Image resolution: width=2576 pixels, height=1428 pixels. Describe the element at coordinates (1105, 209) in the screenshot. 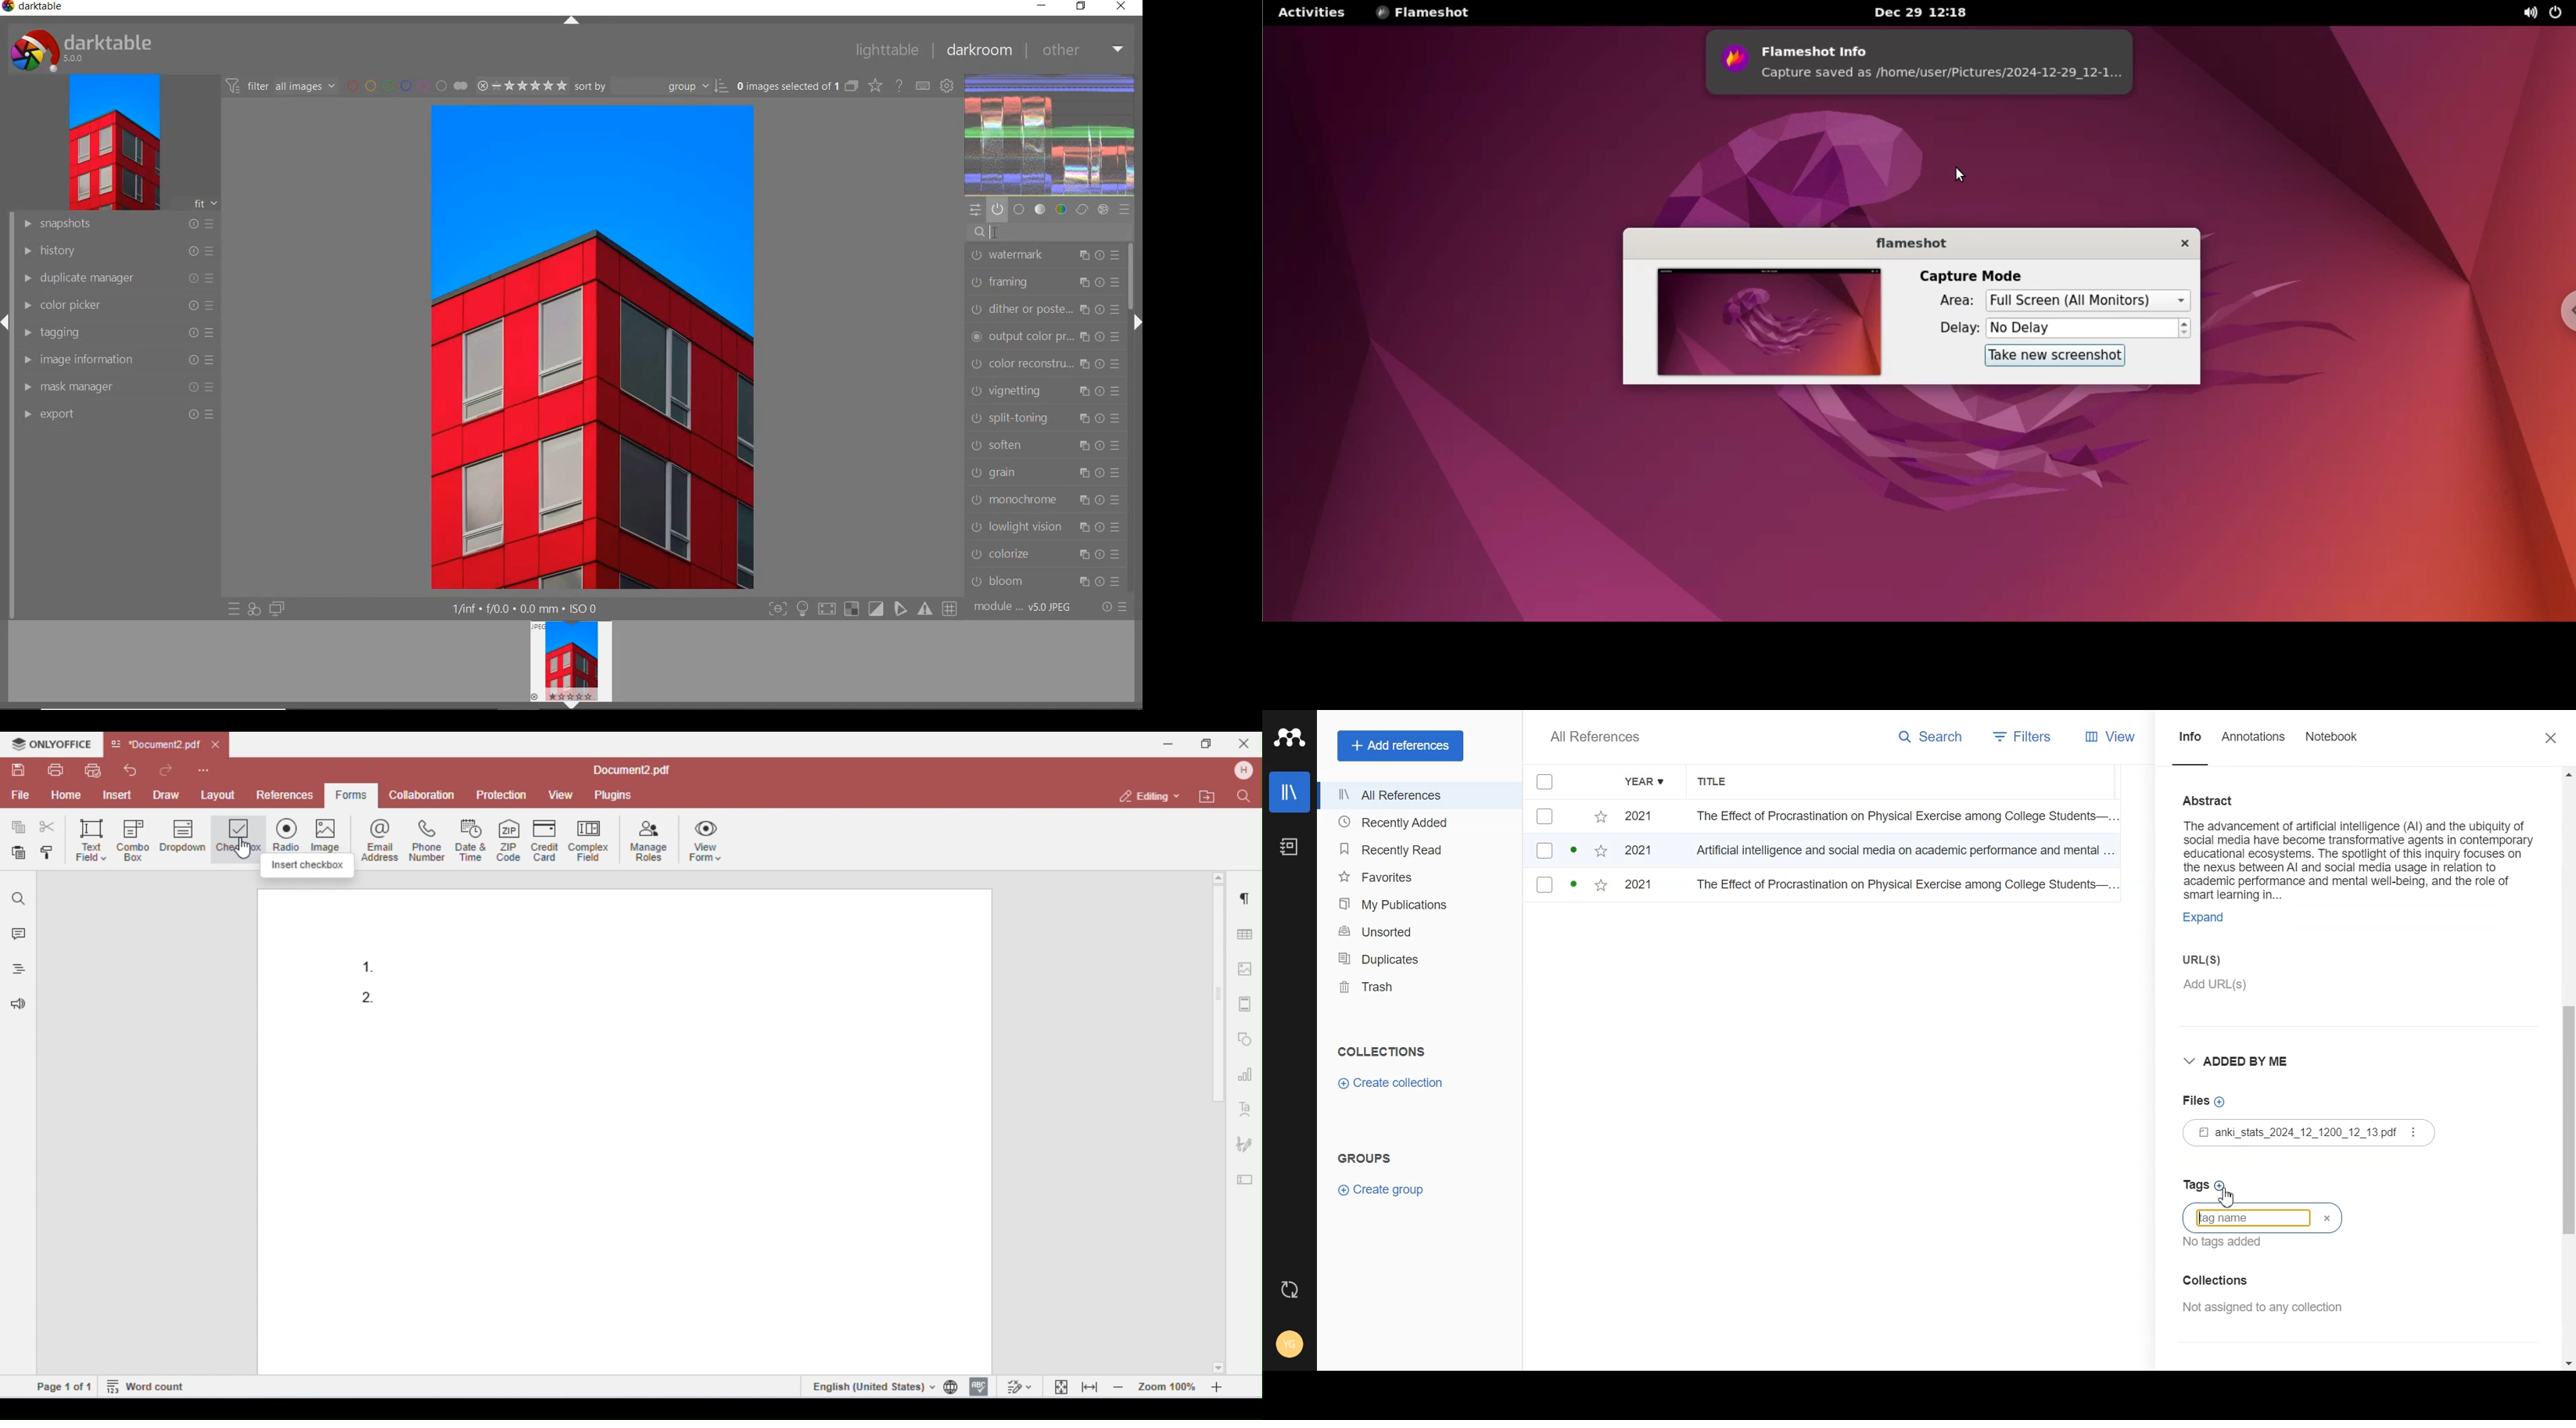

I see `effect` at that location.